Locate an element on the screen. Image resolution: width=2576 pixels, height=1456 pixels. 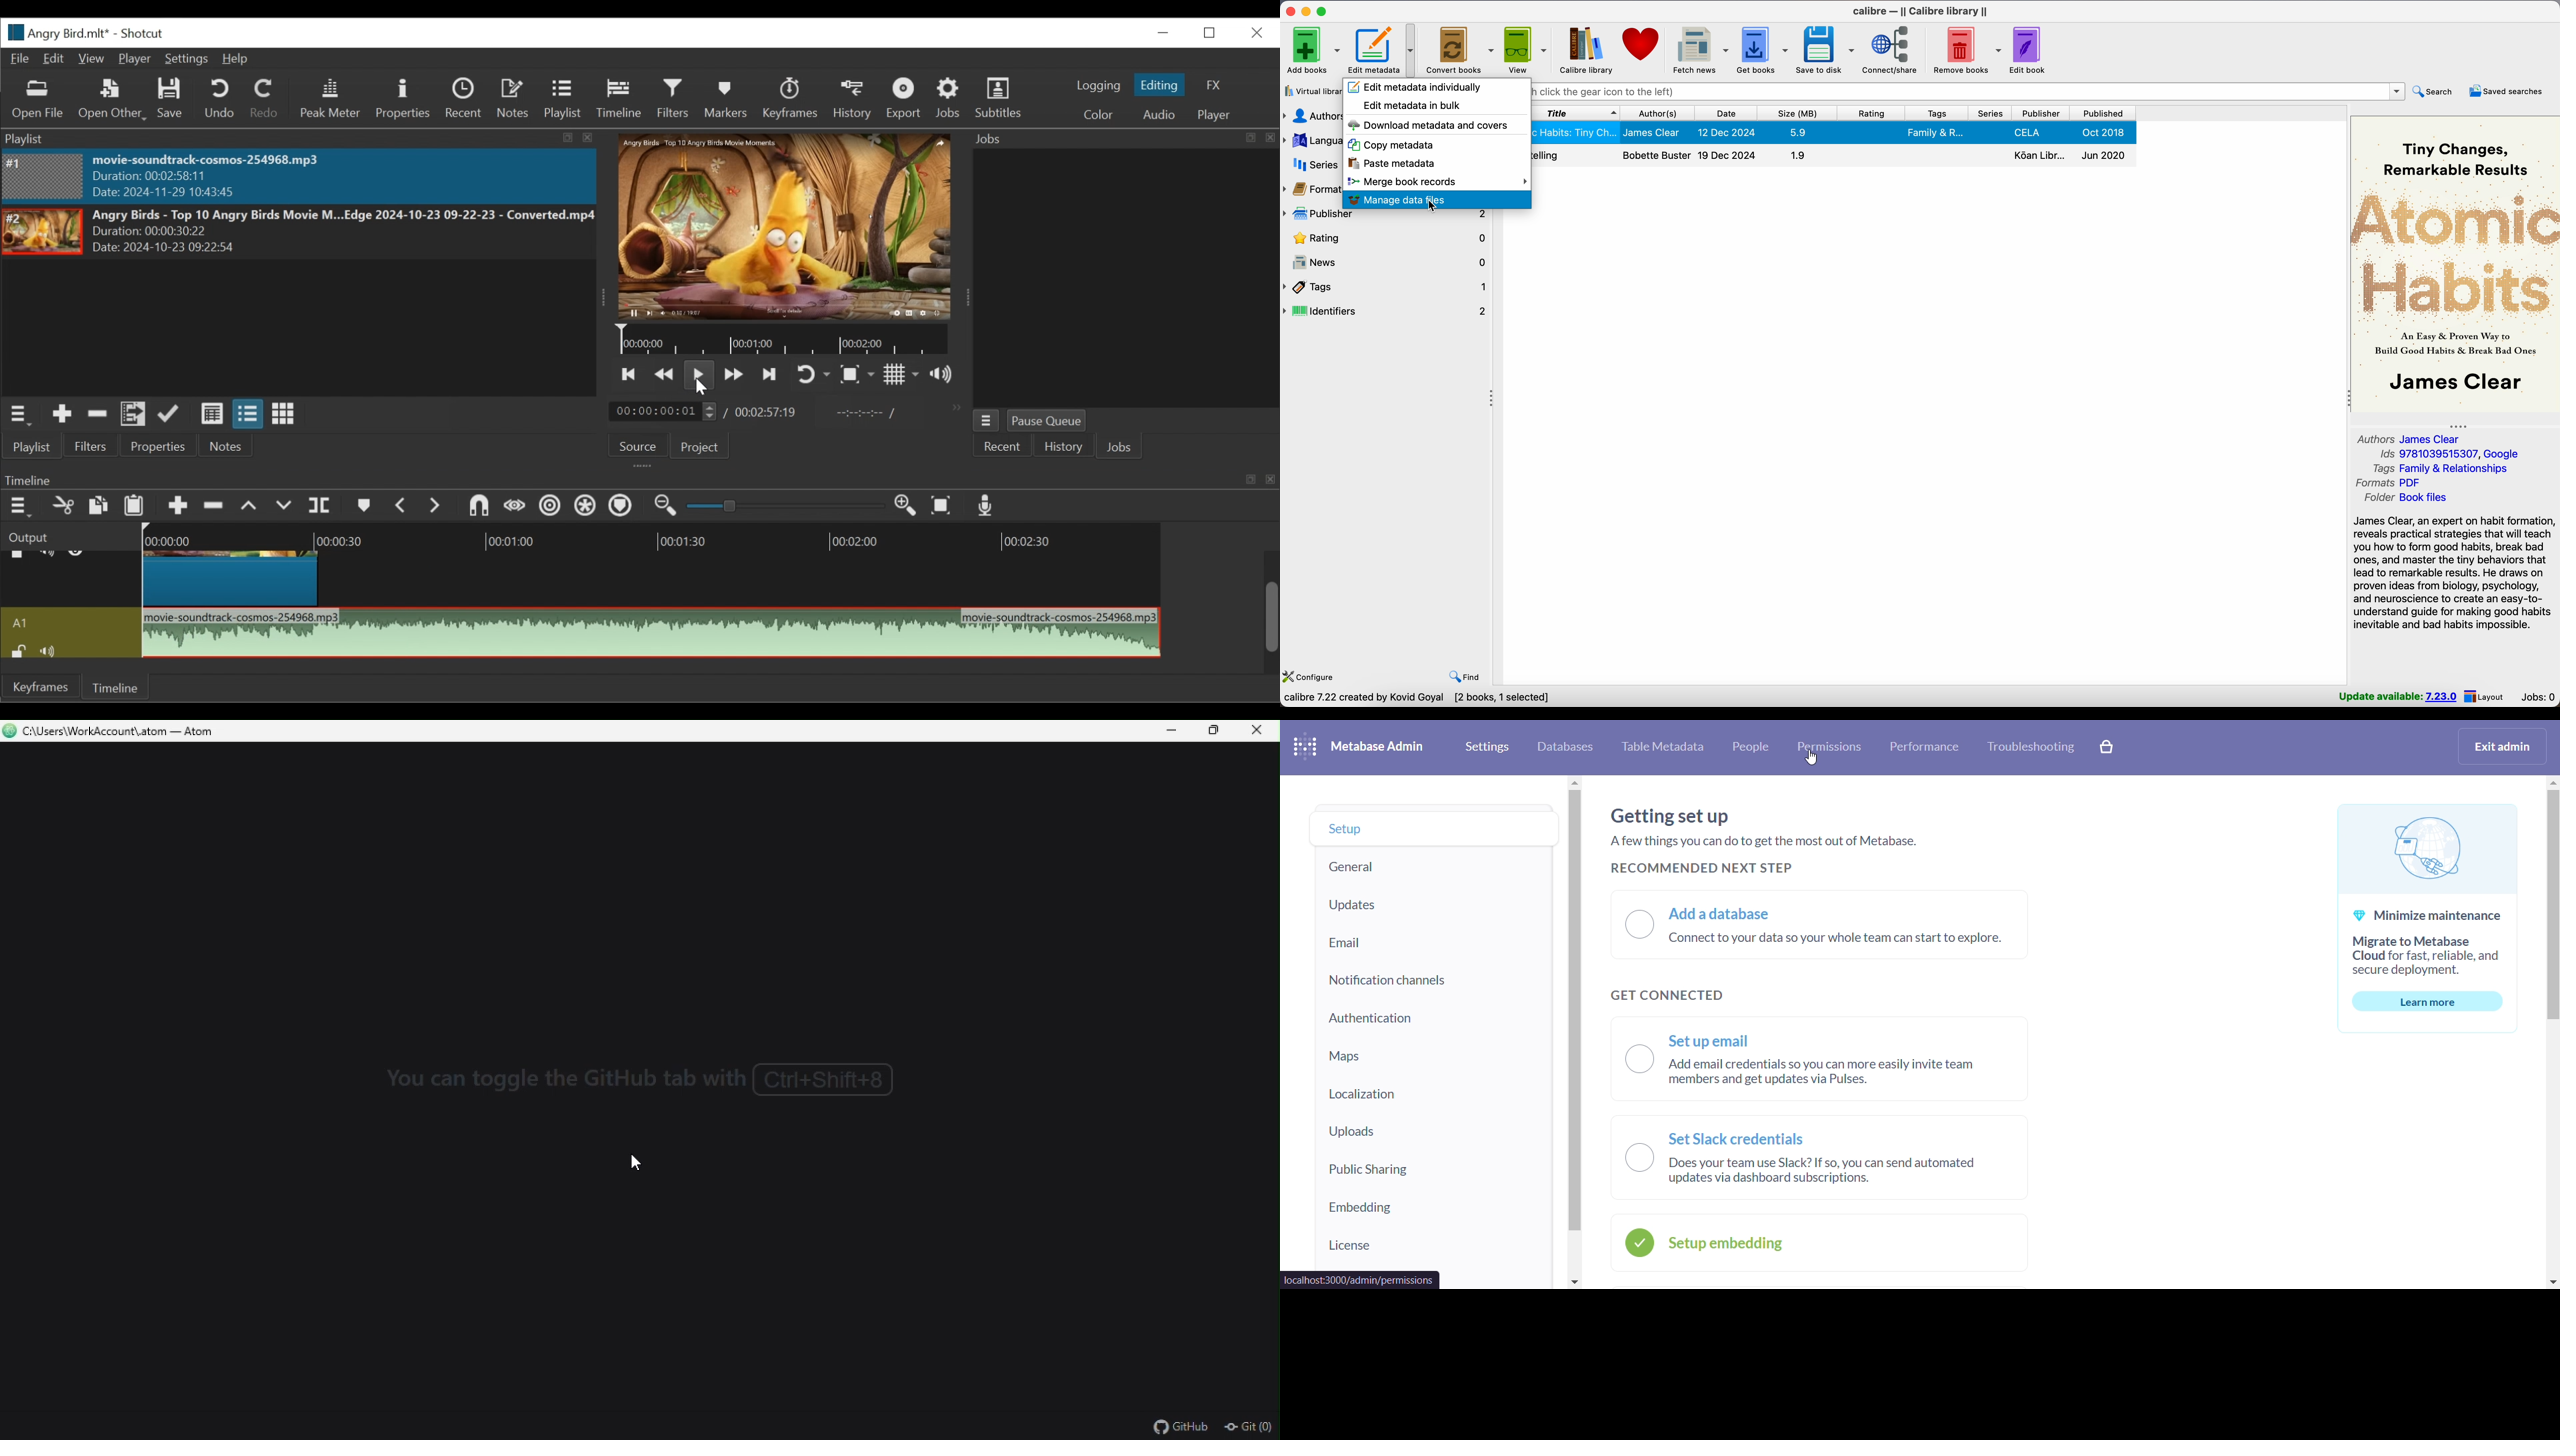
Project is located at coordinates (698, 447).